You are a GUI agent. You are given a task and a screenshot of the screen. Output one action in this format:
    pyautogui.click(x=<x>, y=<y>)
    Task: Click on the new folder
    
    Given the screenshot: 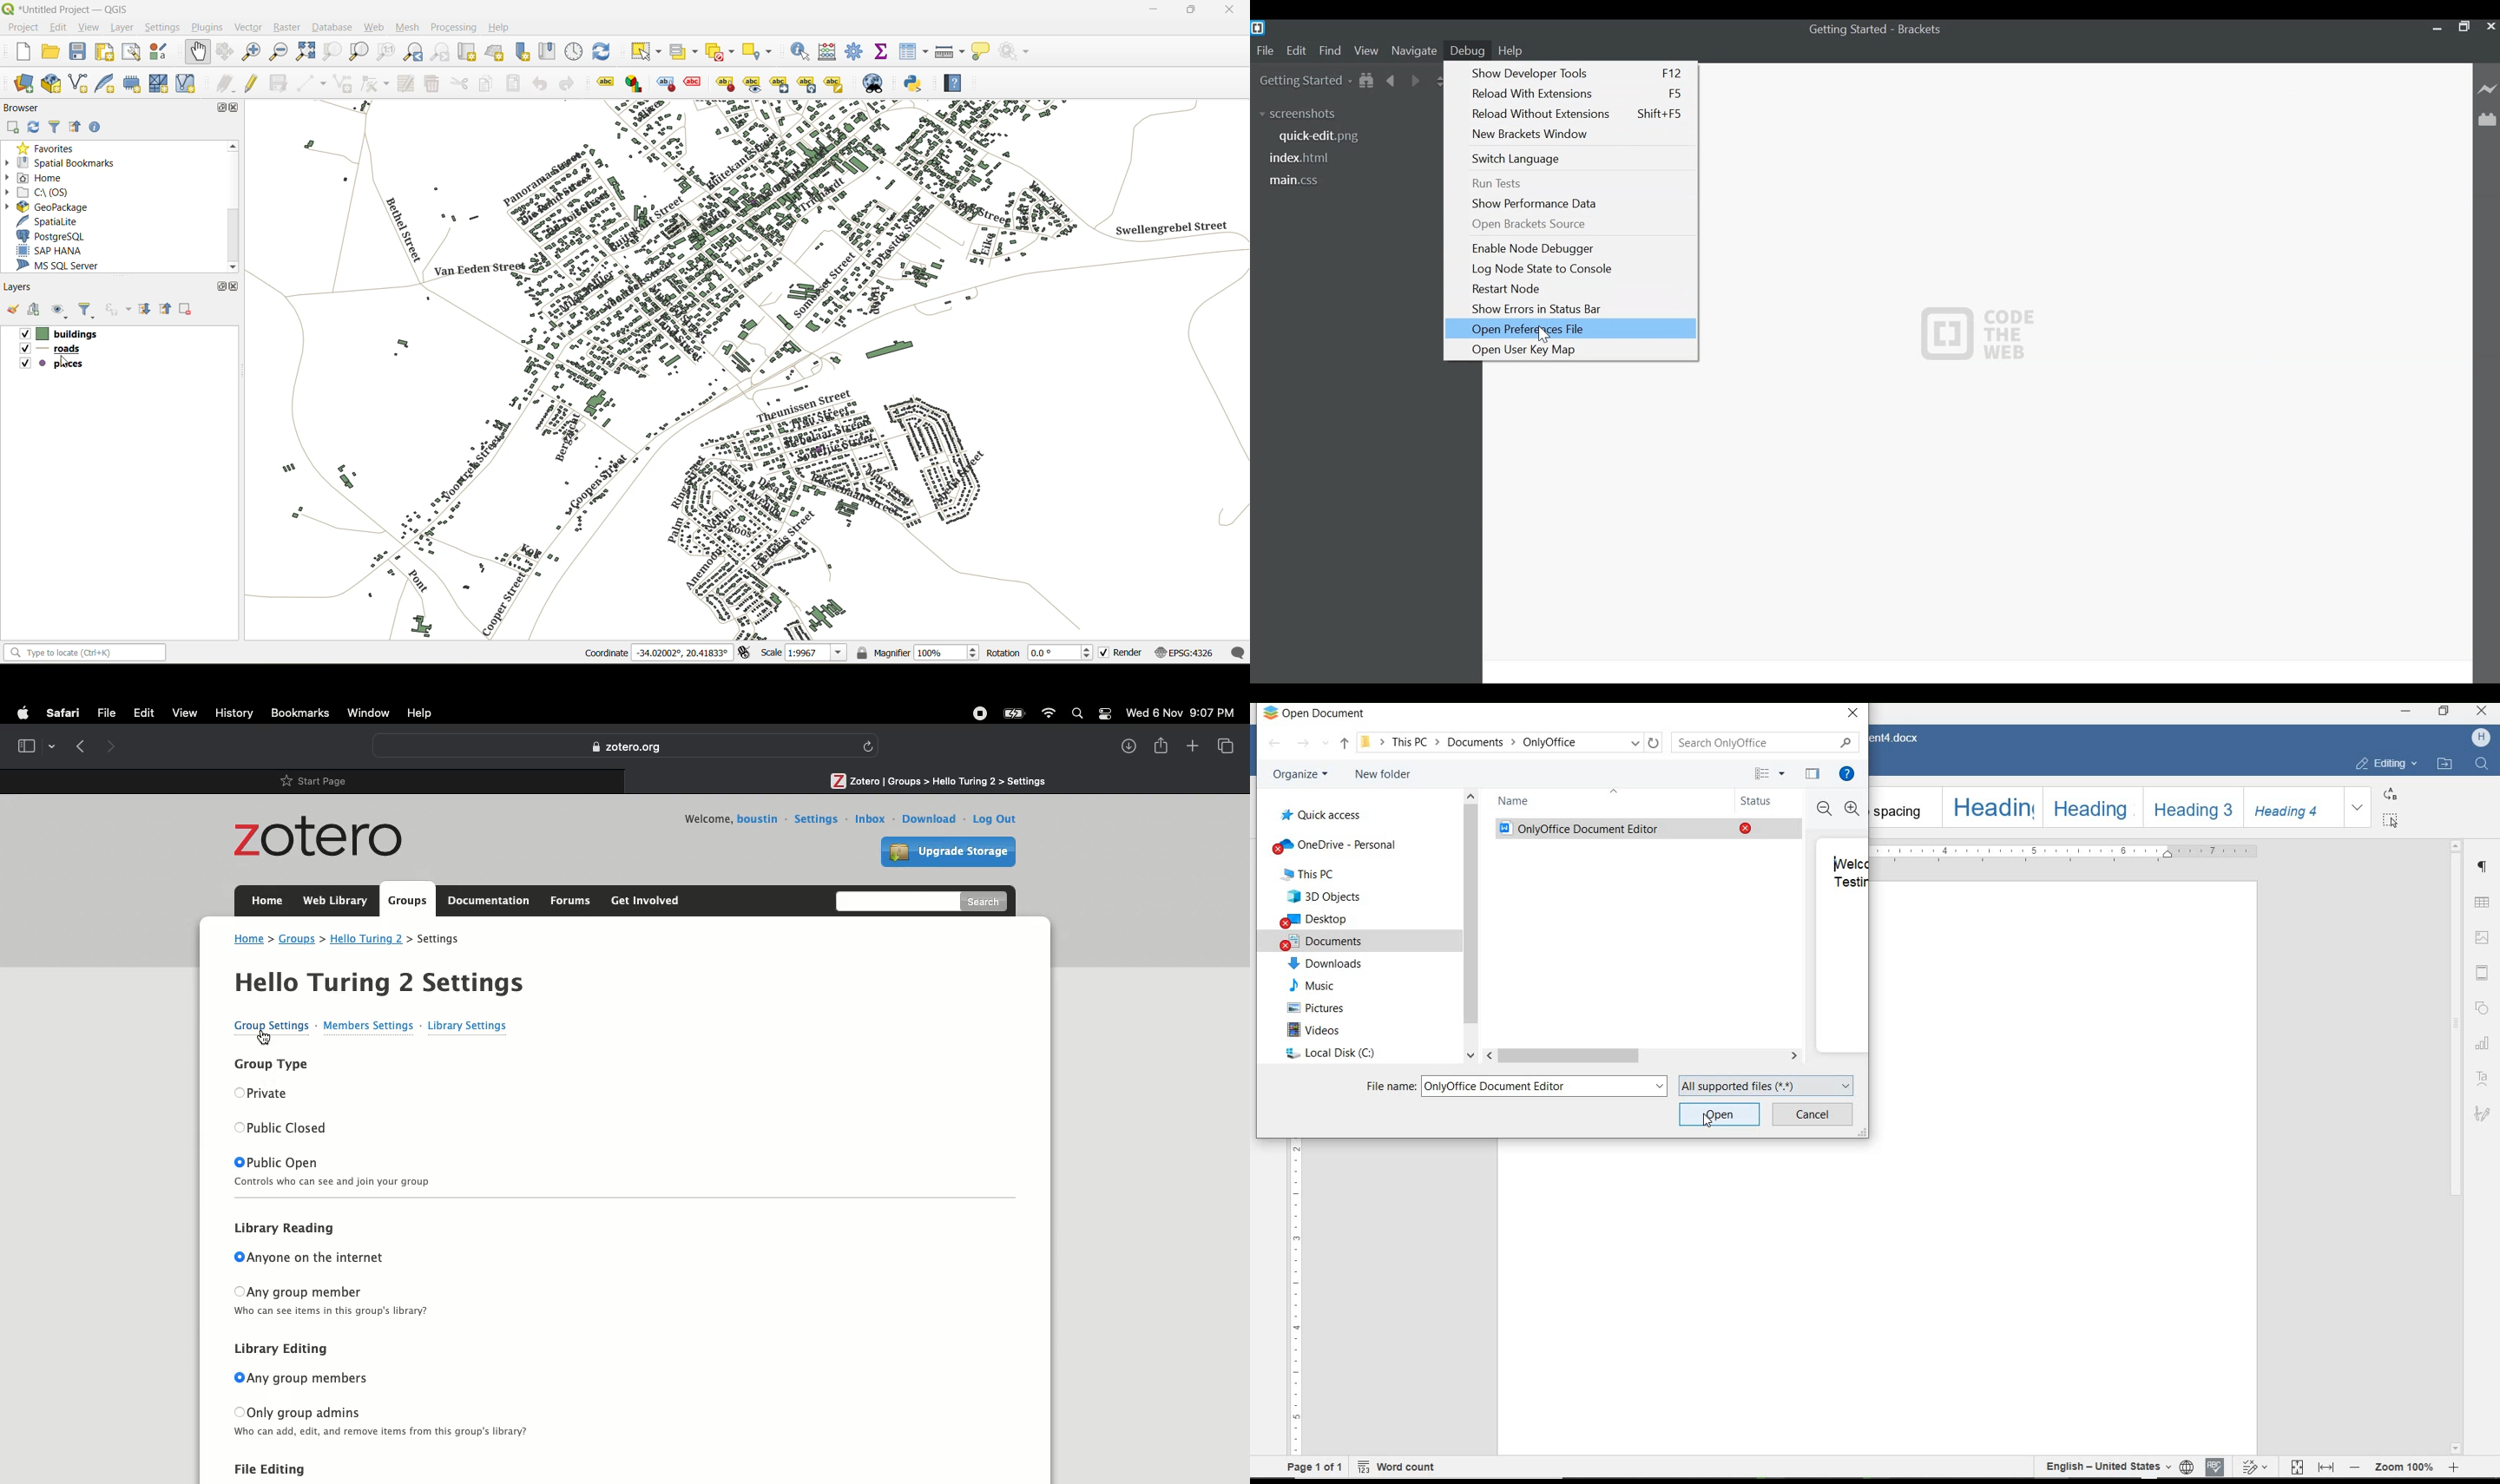 What is the action you would take?
    pyautogui.click(x=1382, y=776)
    